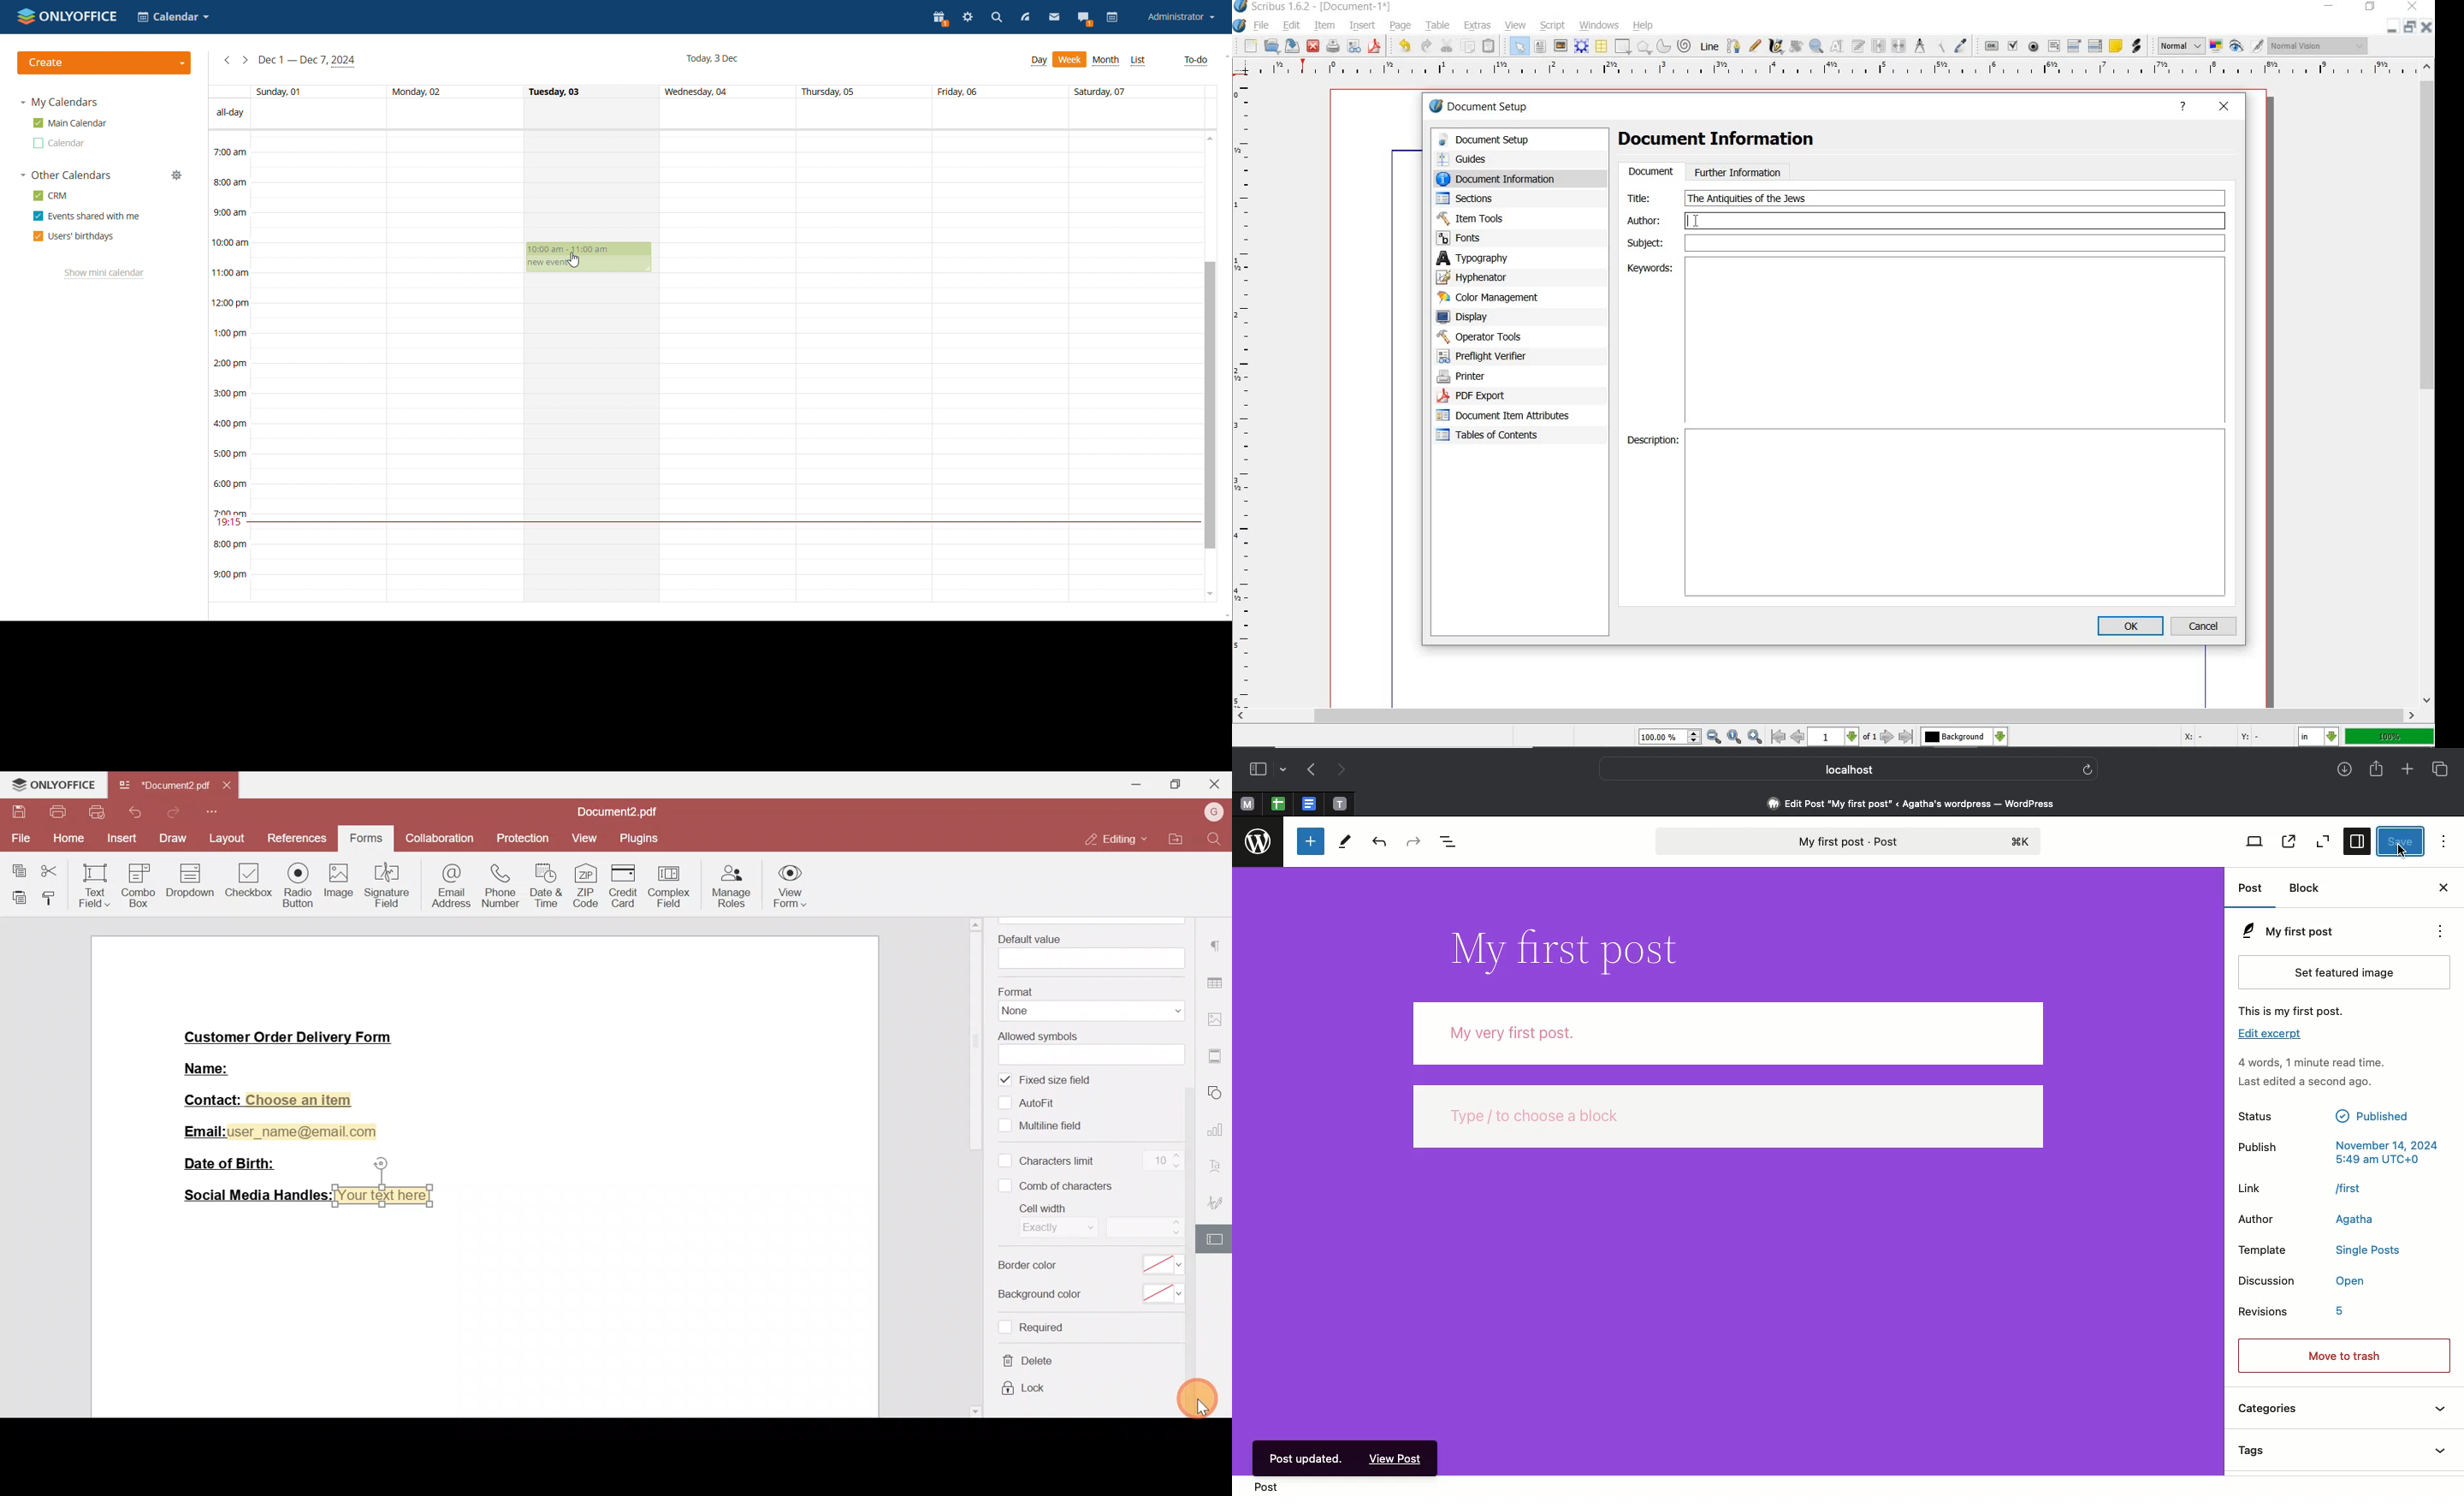 This screenshot has width=2464, height=1512. What do you see at coordinates (103, 274) in the screenshot?
I see `Show mini calendar` at bounding box center [103, 274].